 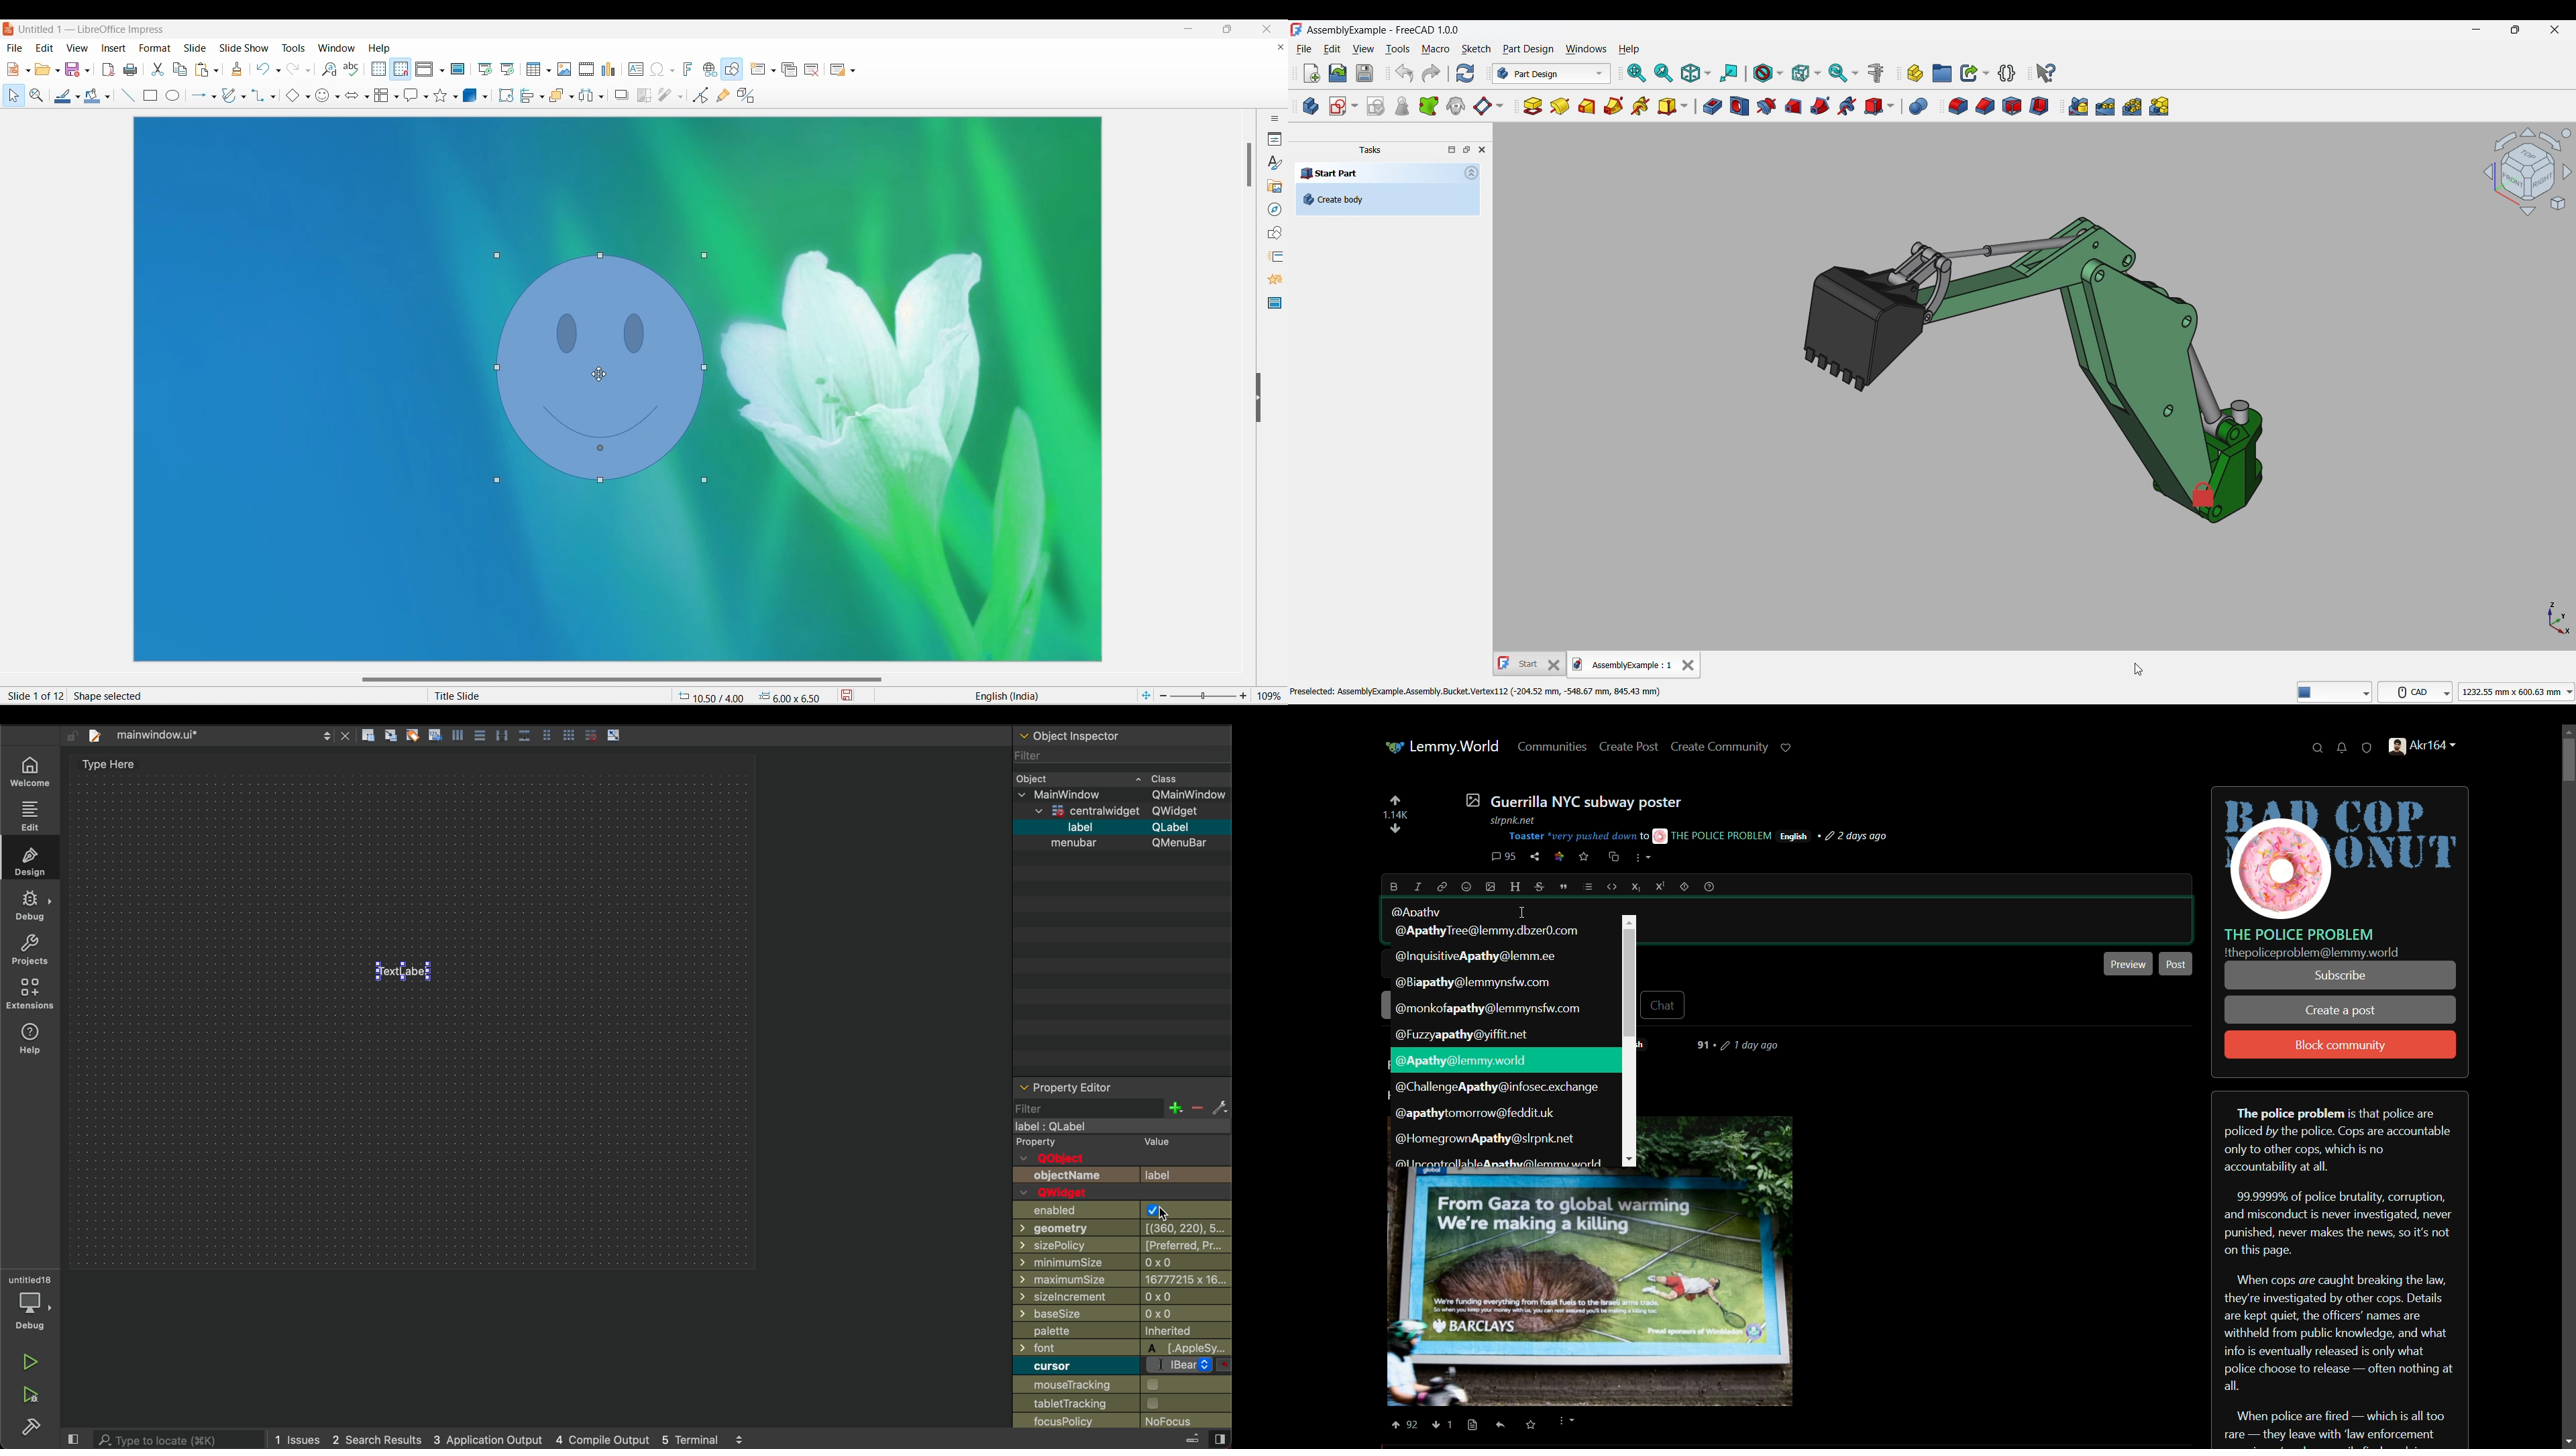 What do you see at coordinates (30, 1360) in the screenshot?
I see `run` at bounding box center [30, 1360].